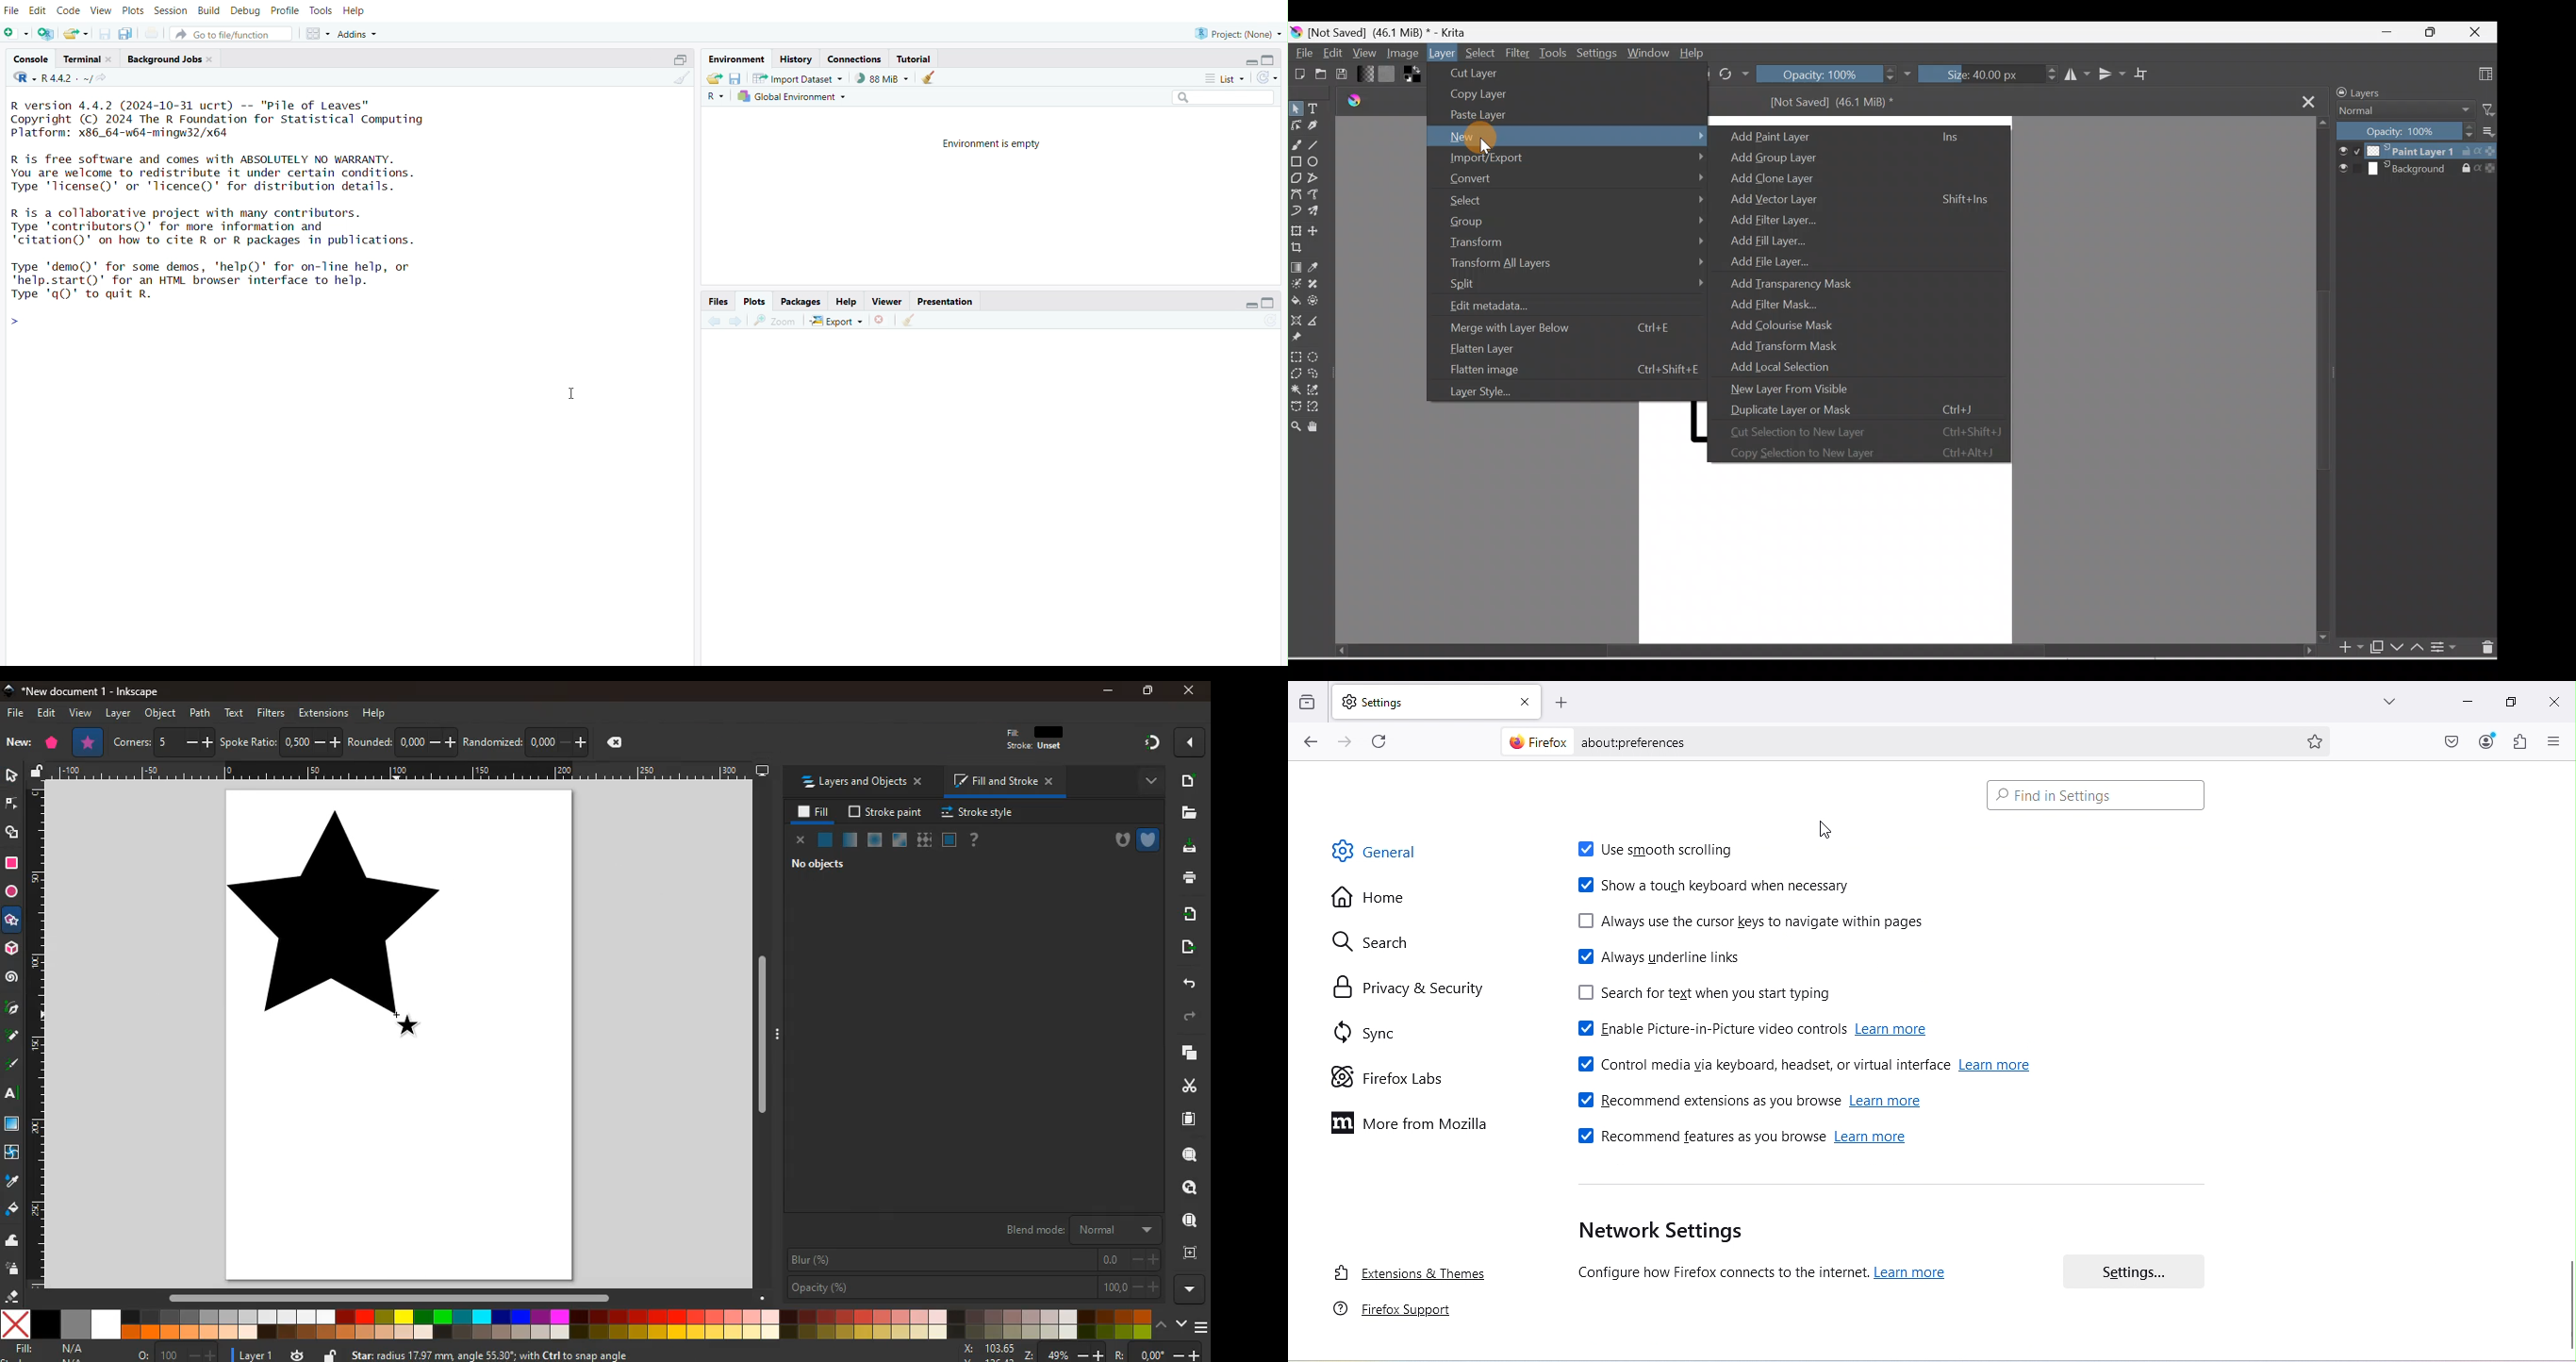 The image size is (2576, 1372). Describe the element at coordinates (1314, 407) in the screenshot. I see `Magnetic curve selection tool` at that location.